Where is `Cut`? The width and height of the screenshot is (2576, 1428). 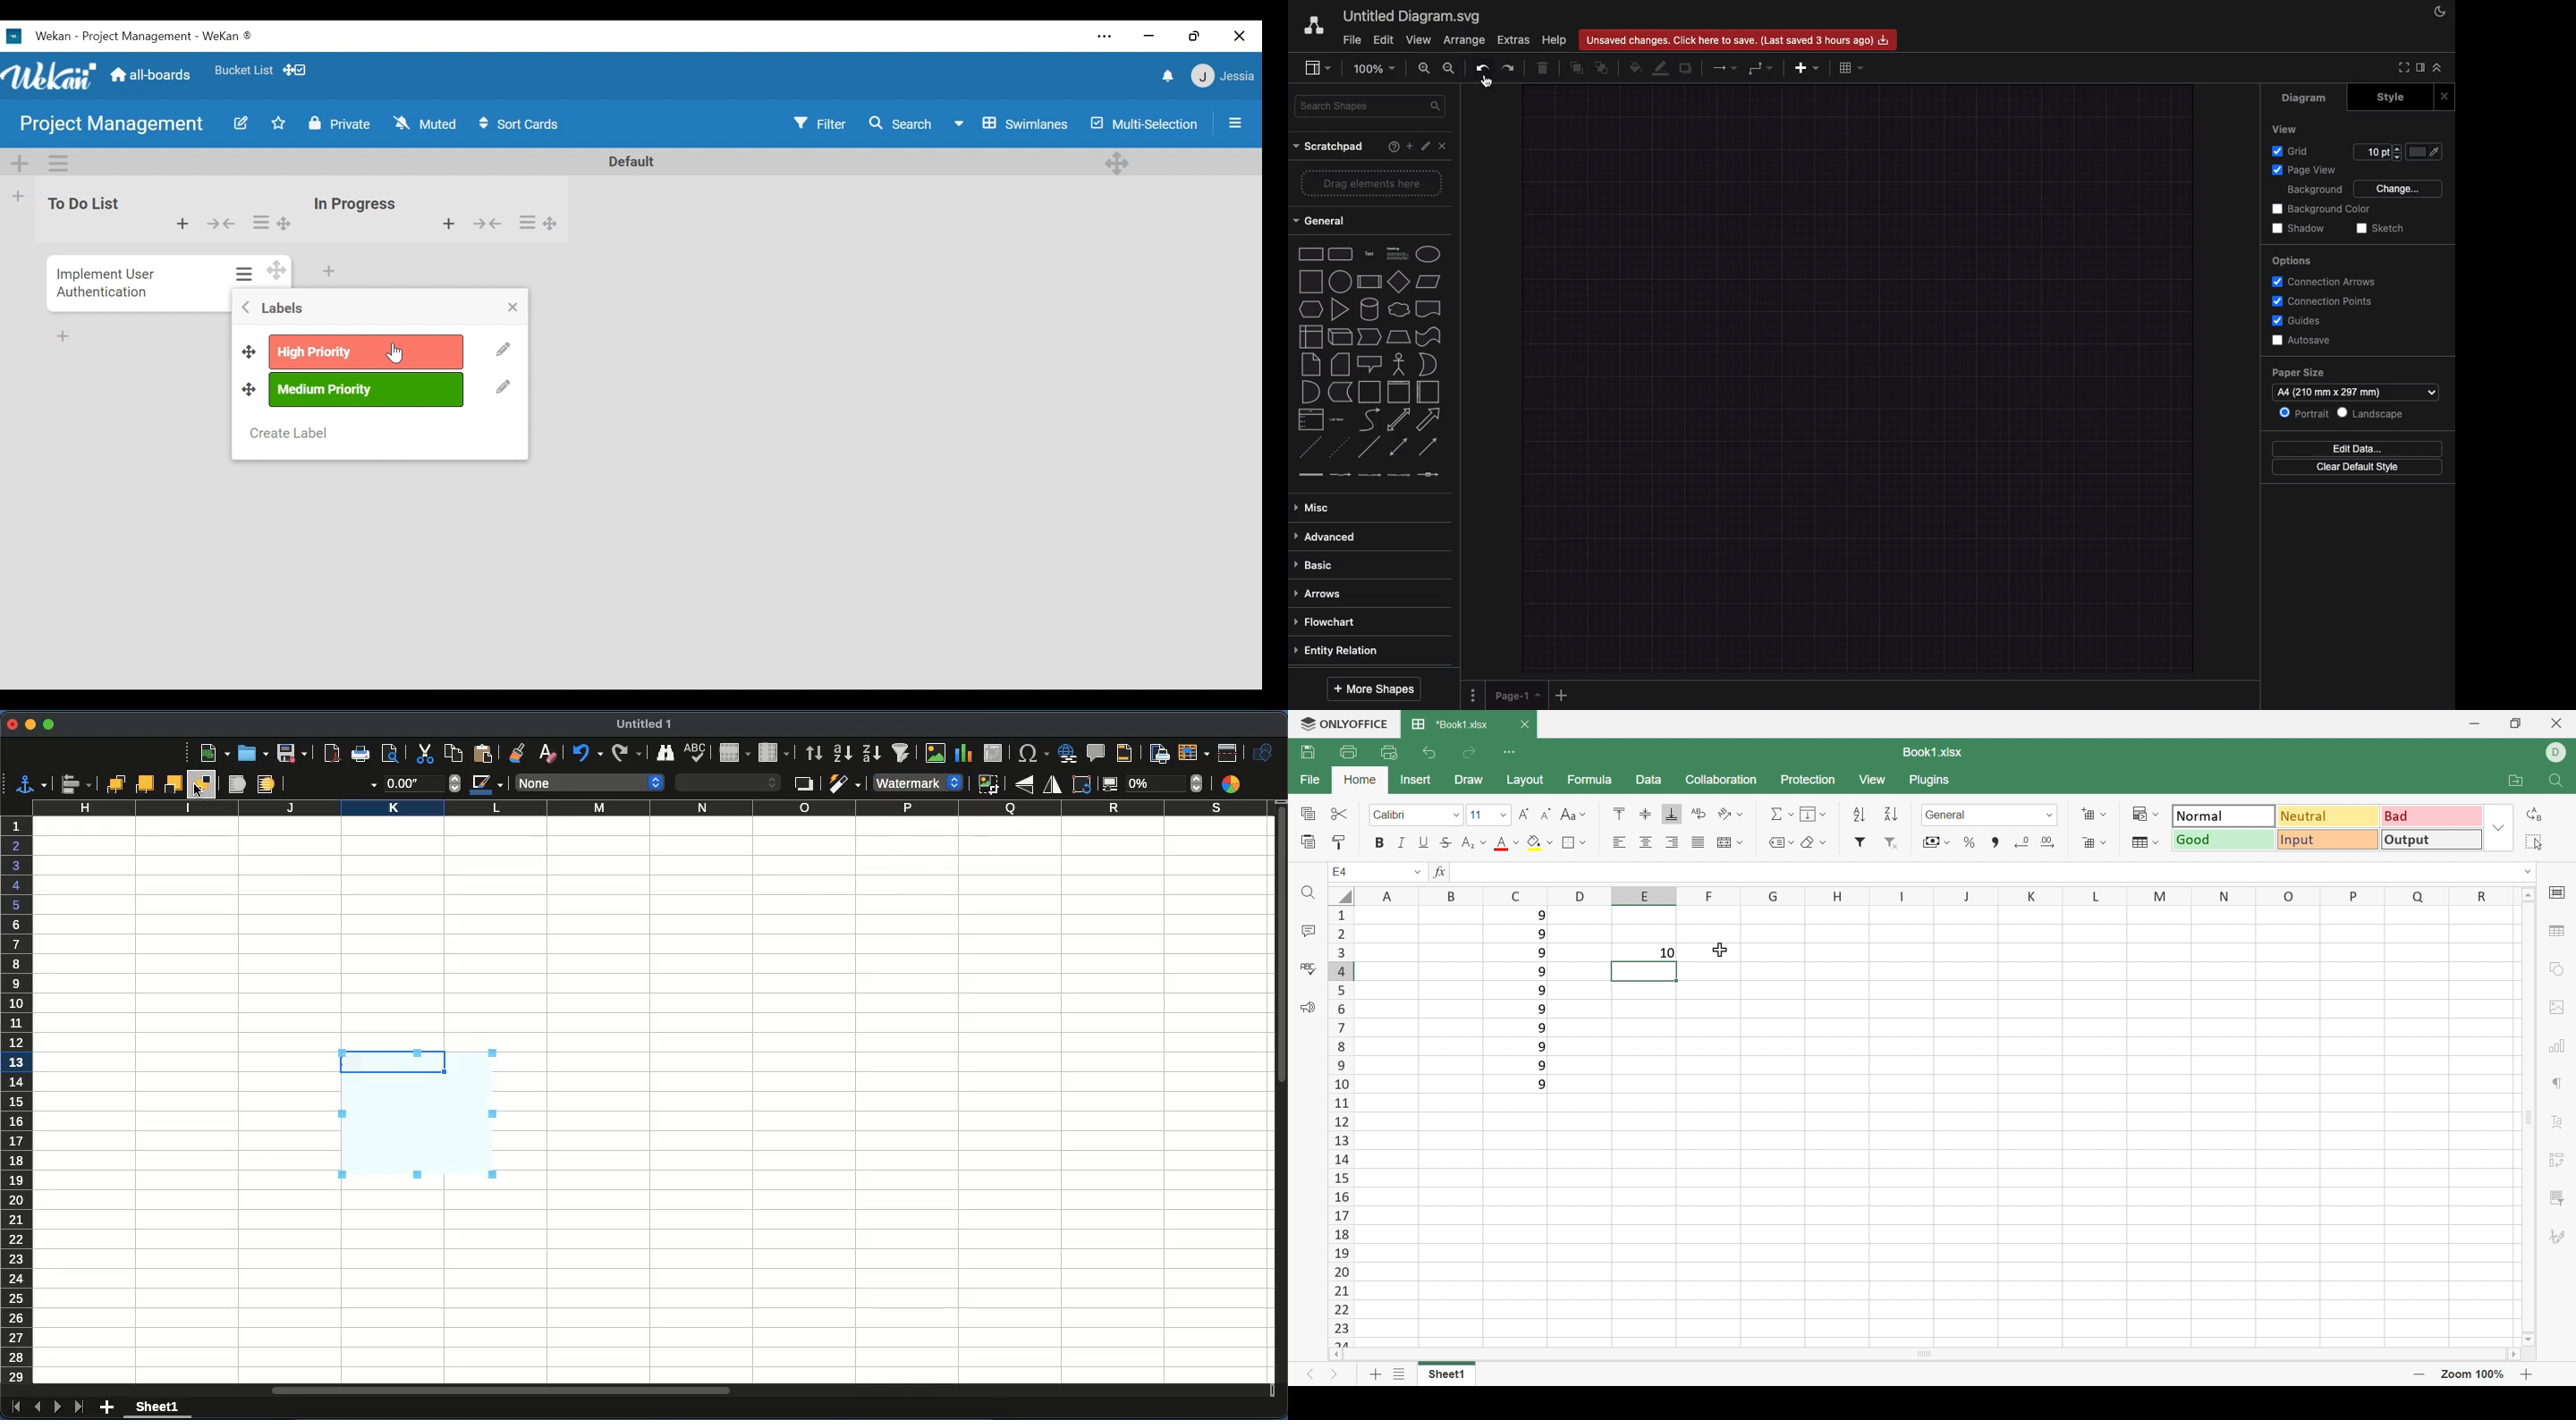
Cut is located at coordinates (1340, 811).